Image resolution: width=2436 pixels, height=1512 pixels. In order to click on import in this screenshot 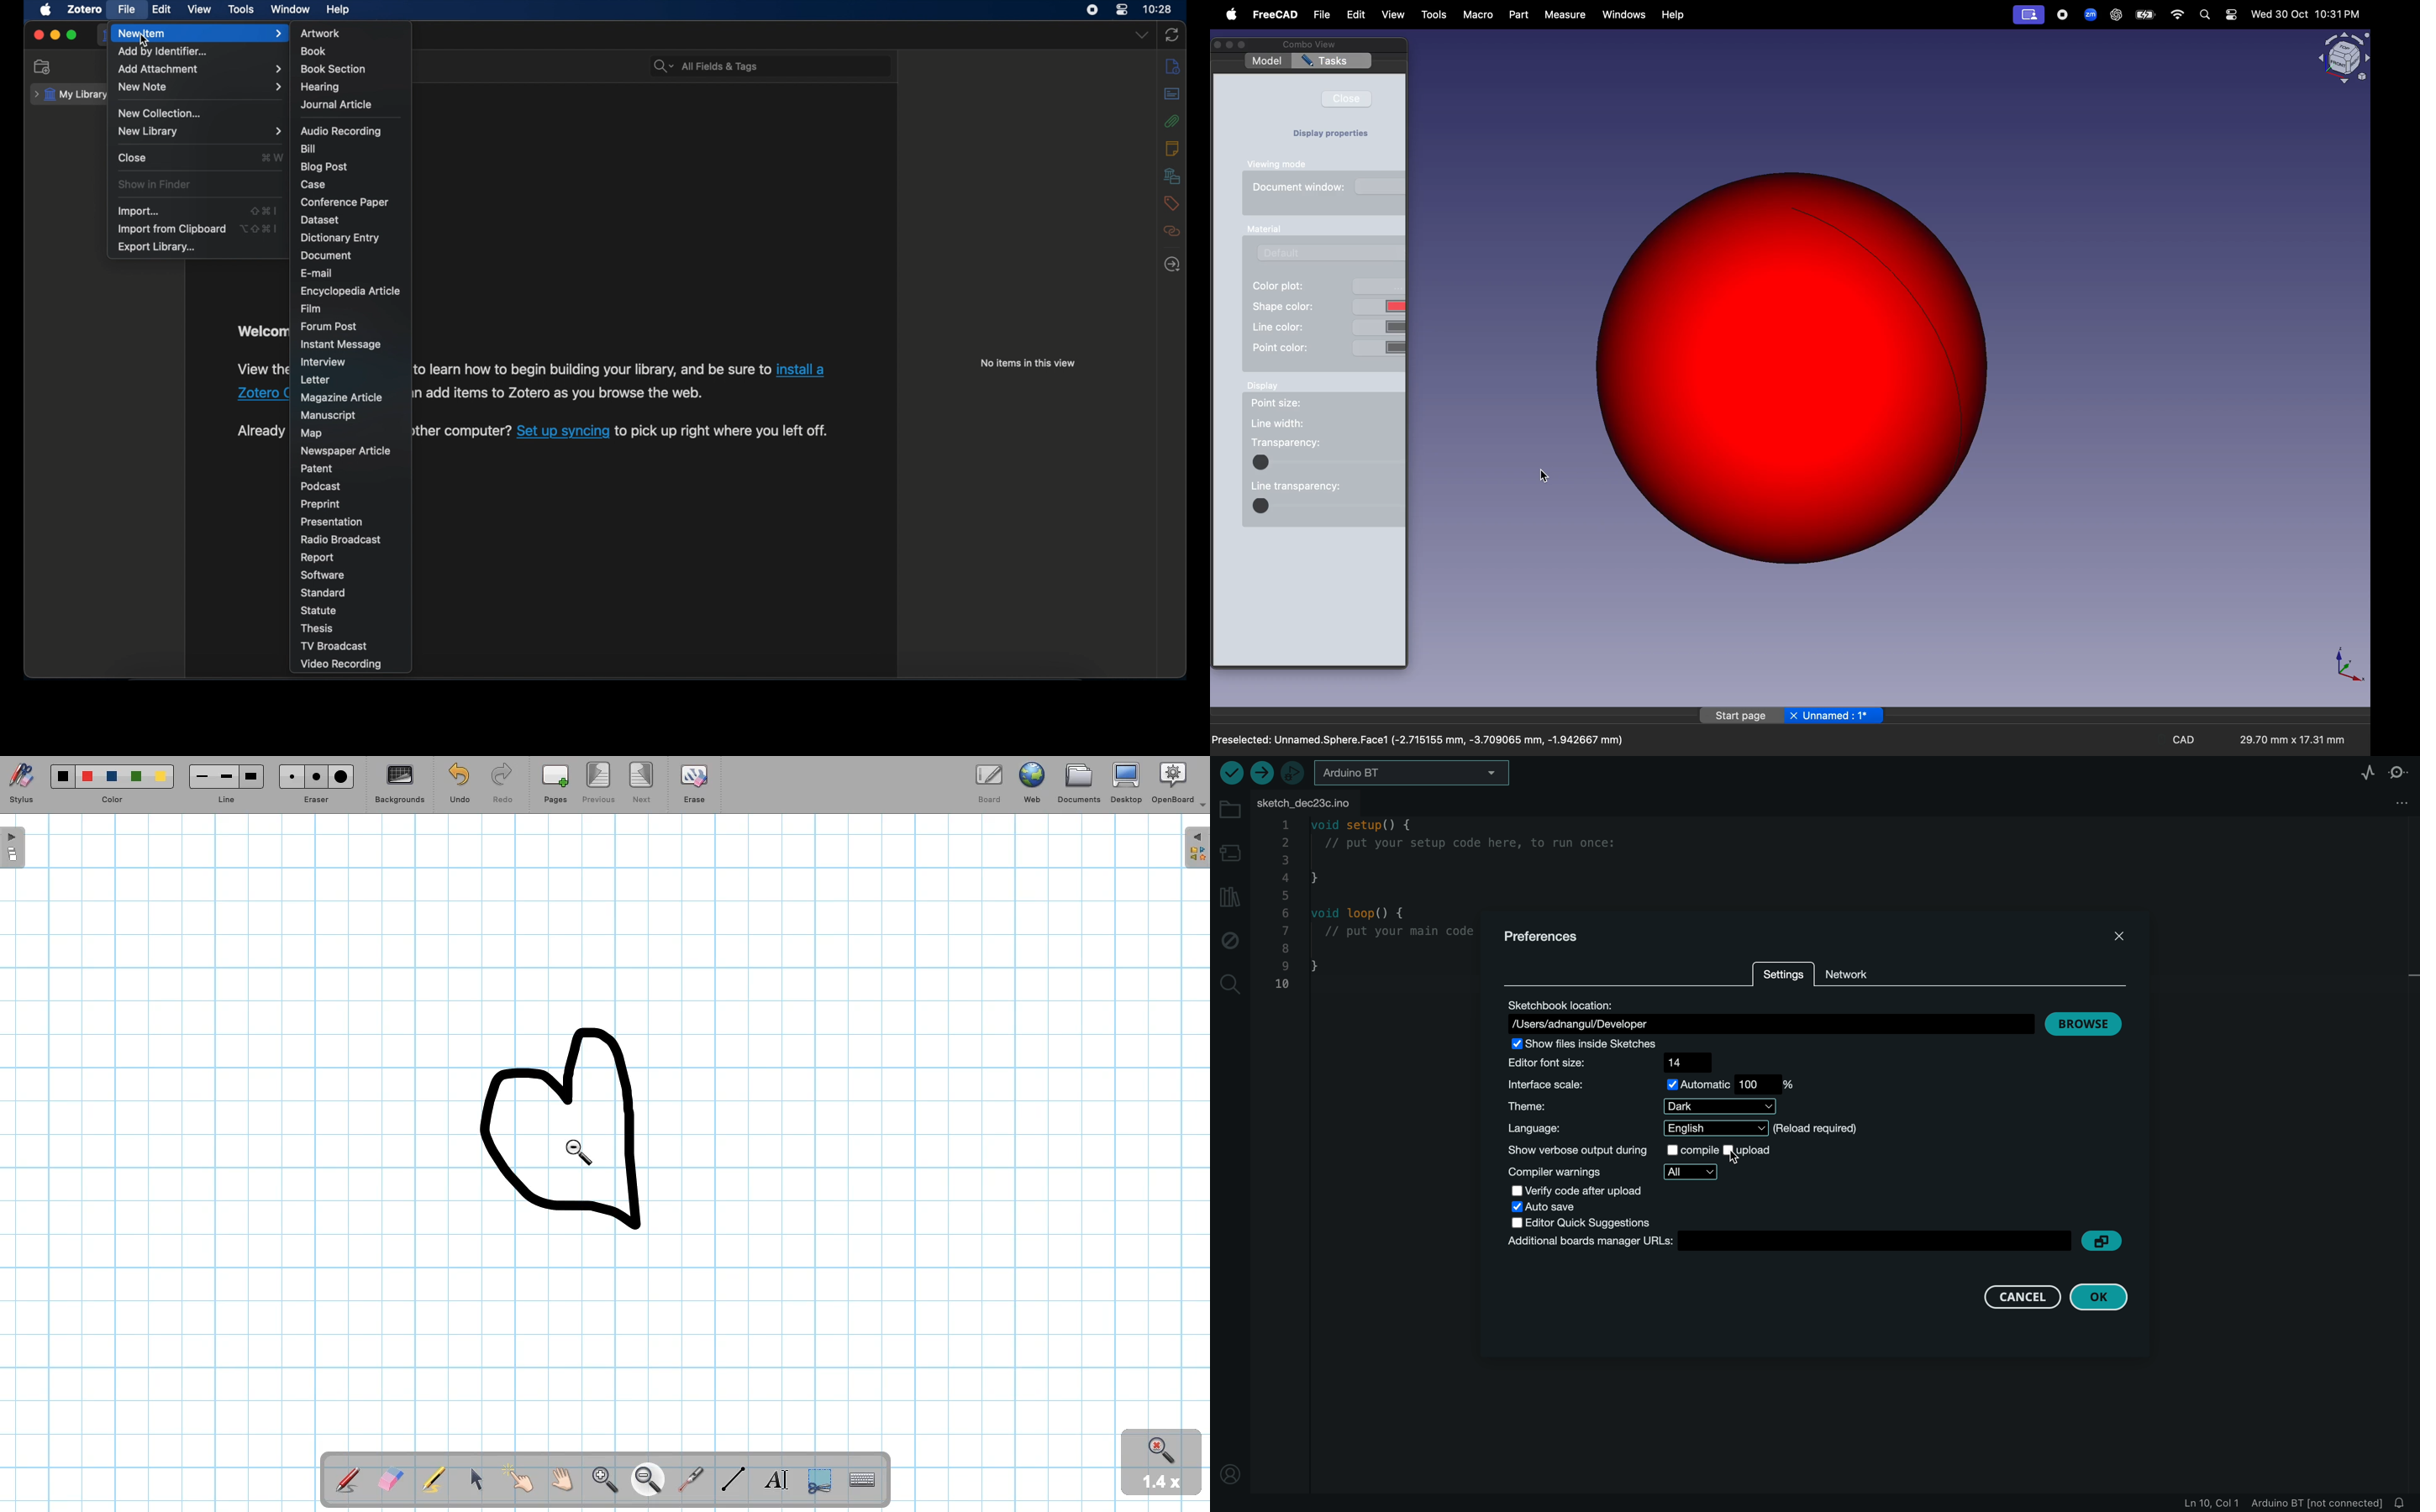, I will do `click(139, 211)`.